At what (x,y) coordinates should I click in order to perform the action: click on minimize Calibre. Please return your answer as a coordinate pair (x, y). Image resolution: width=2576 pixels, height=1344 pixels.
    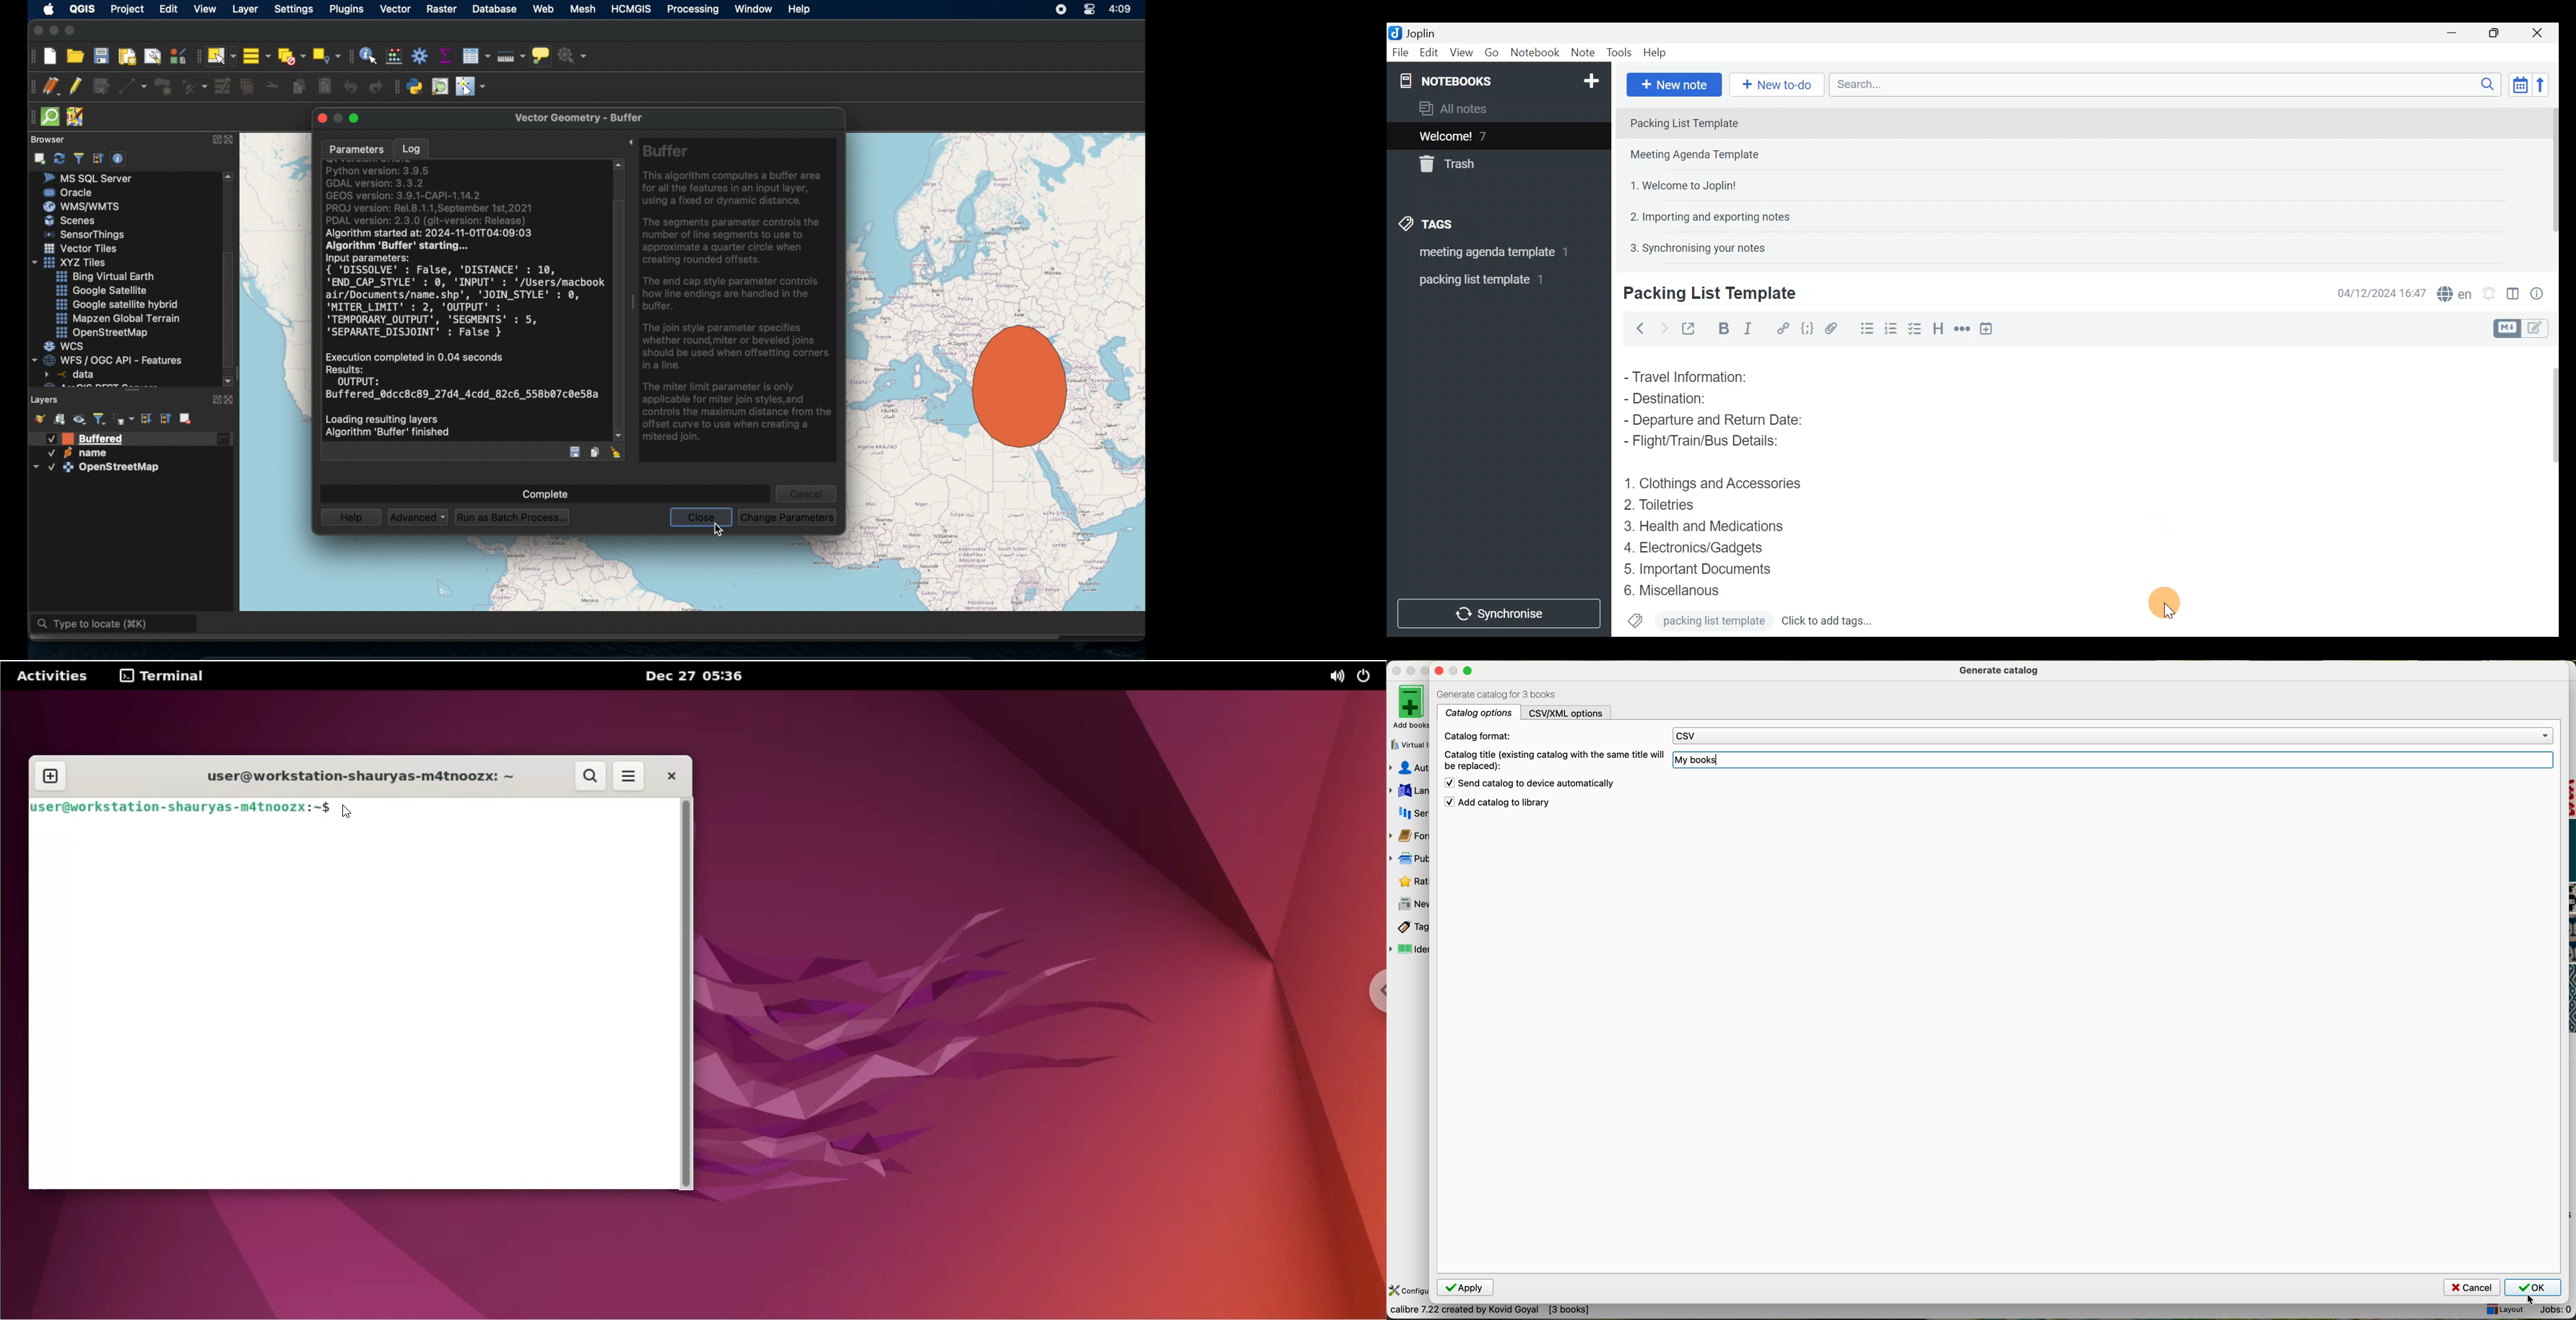
    Looking at the image, I should click on (1411, 671).